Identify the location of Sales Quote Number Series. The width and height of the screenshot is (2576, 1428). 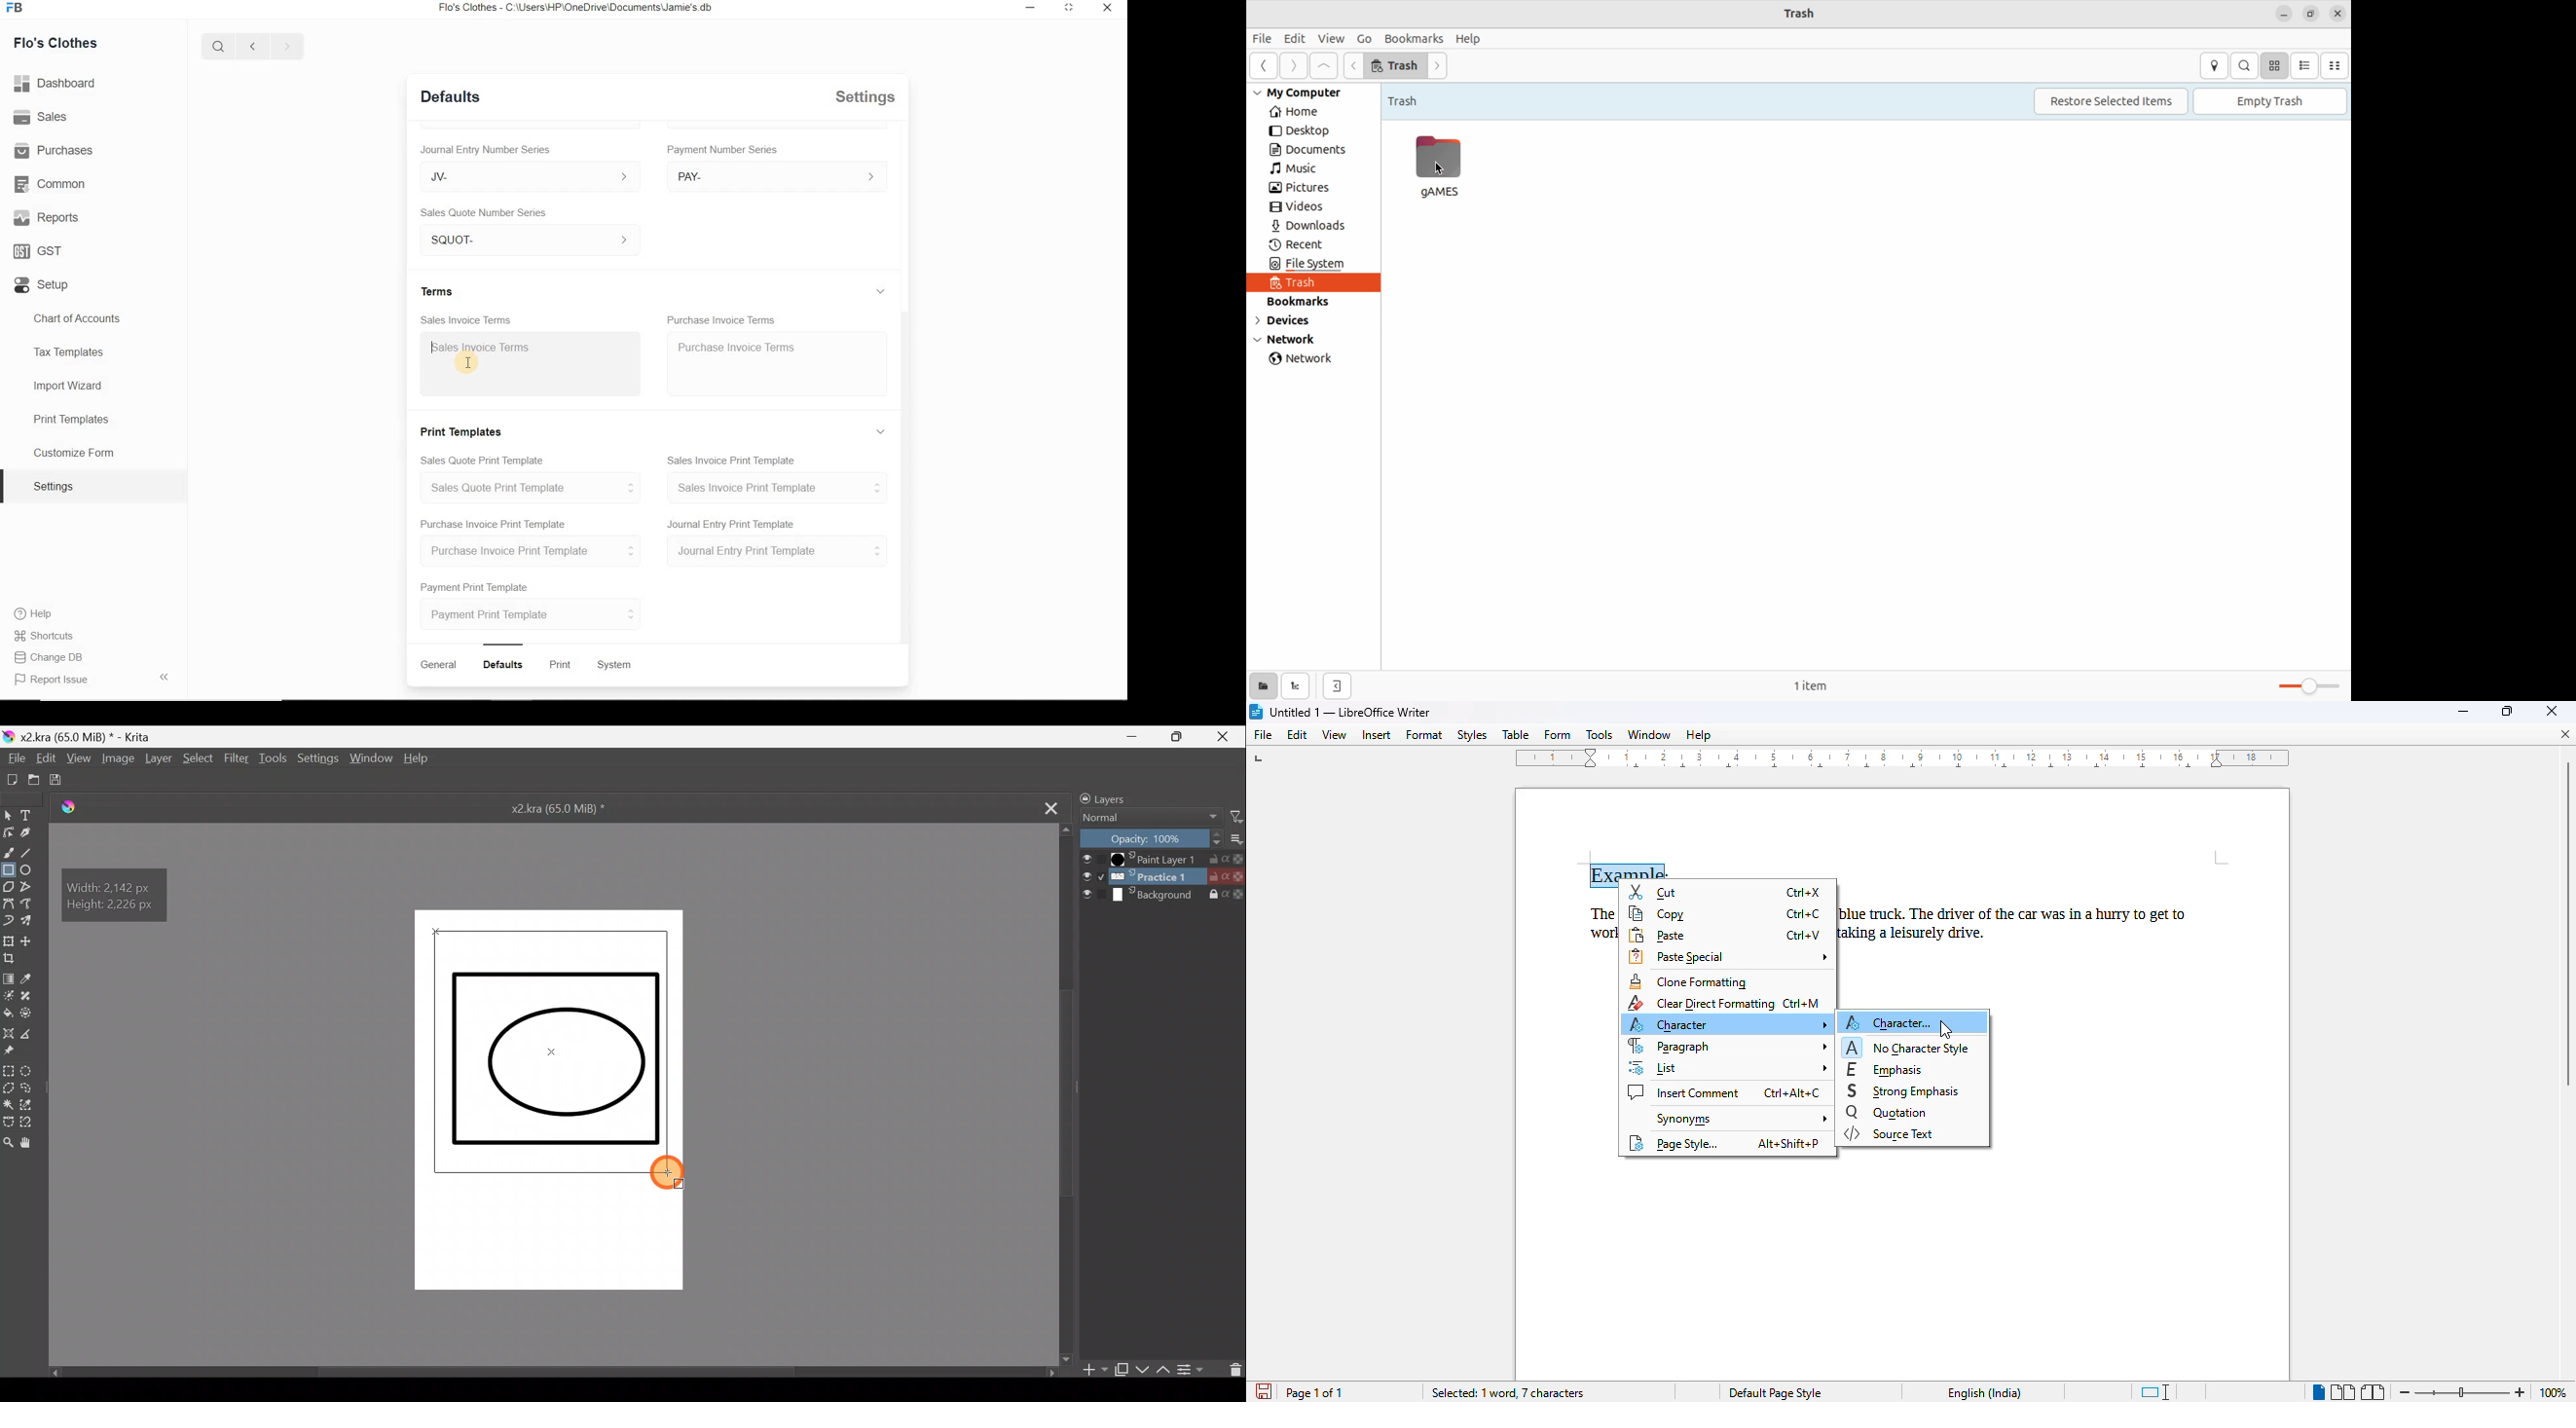
(487, 212).